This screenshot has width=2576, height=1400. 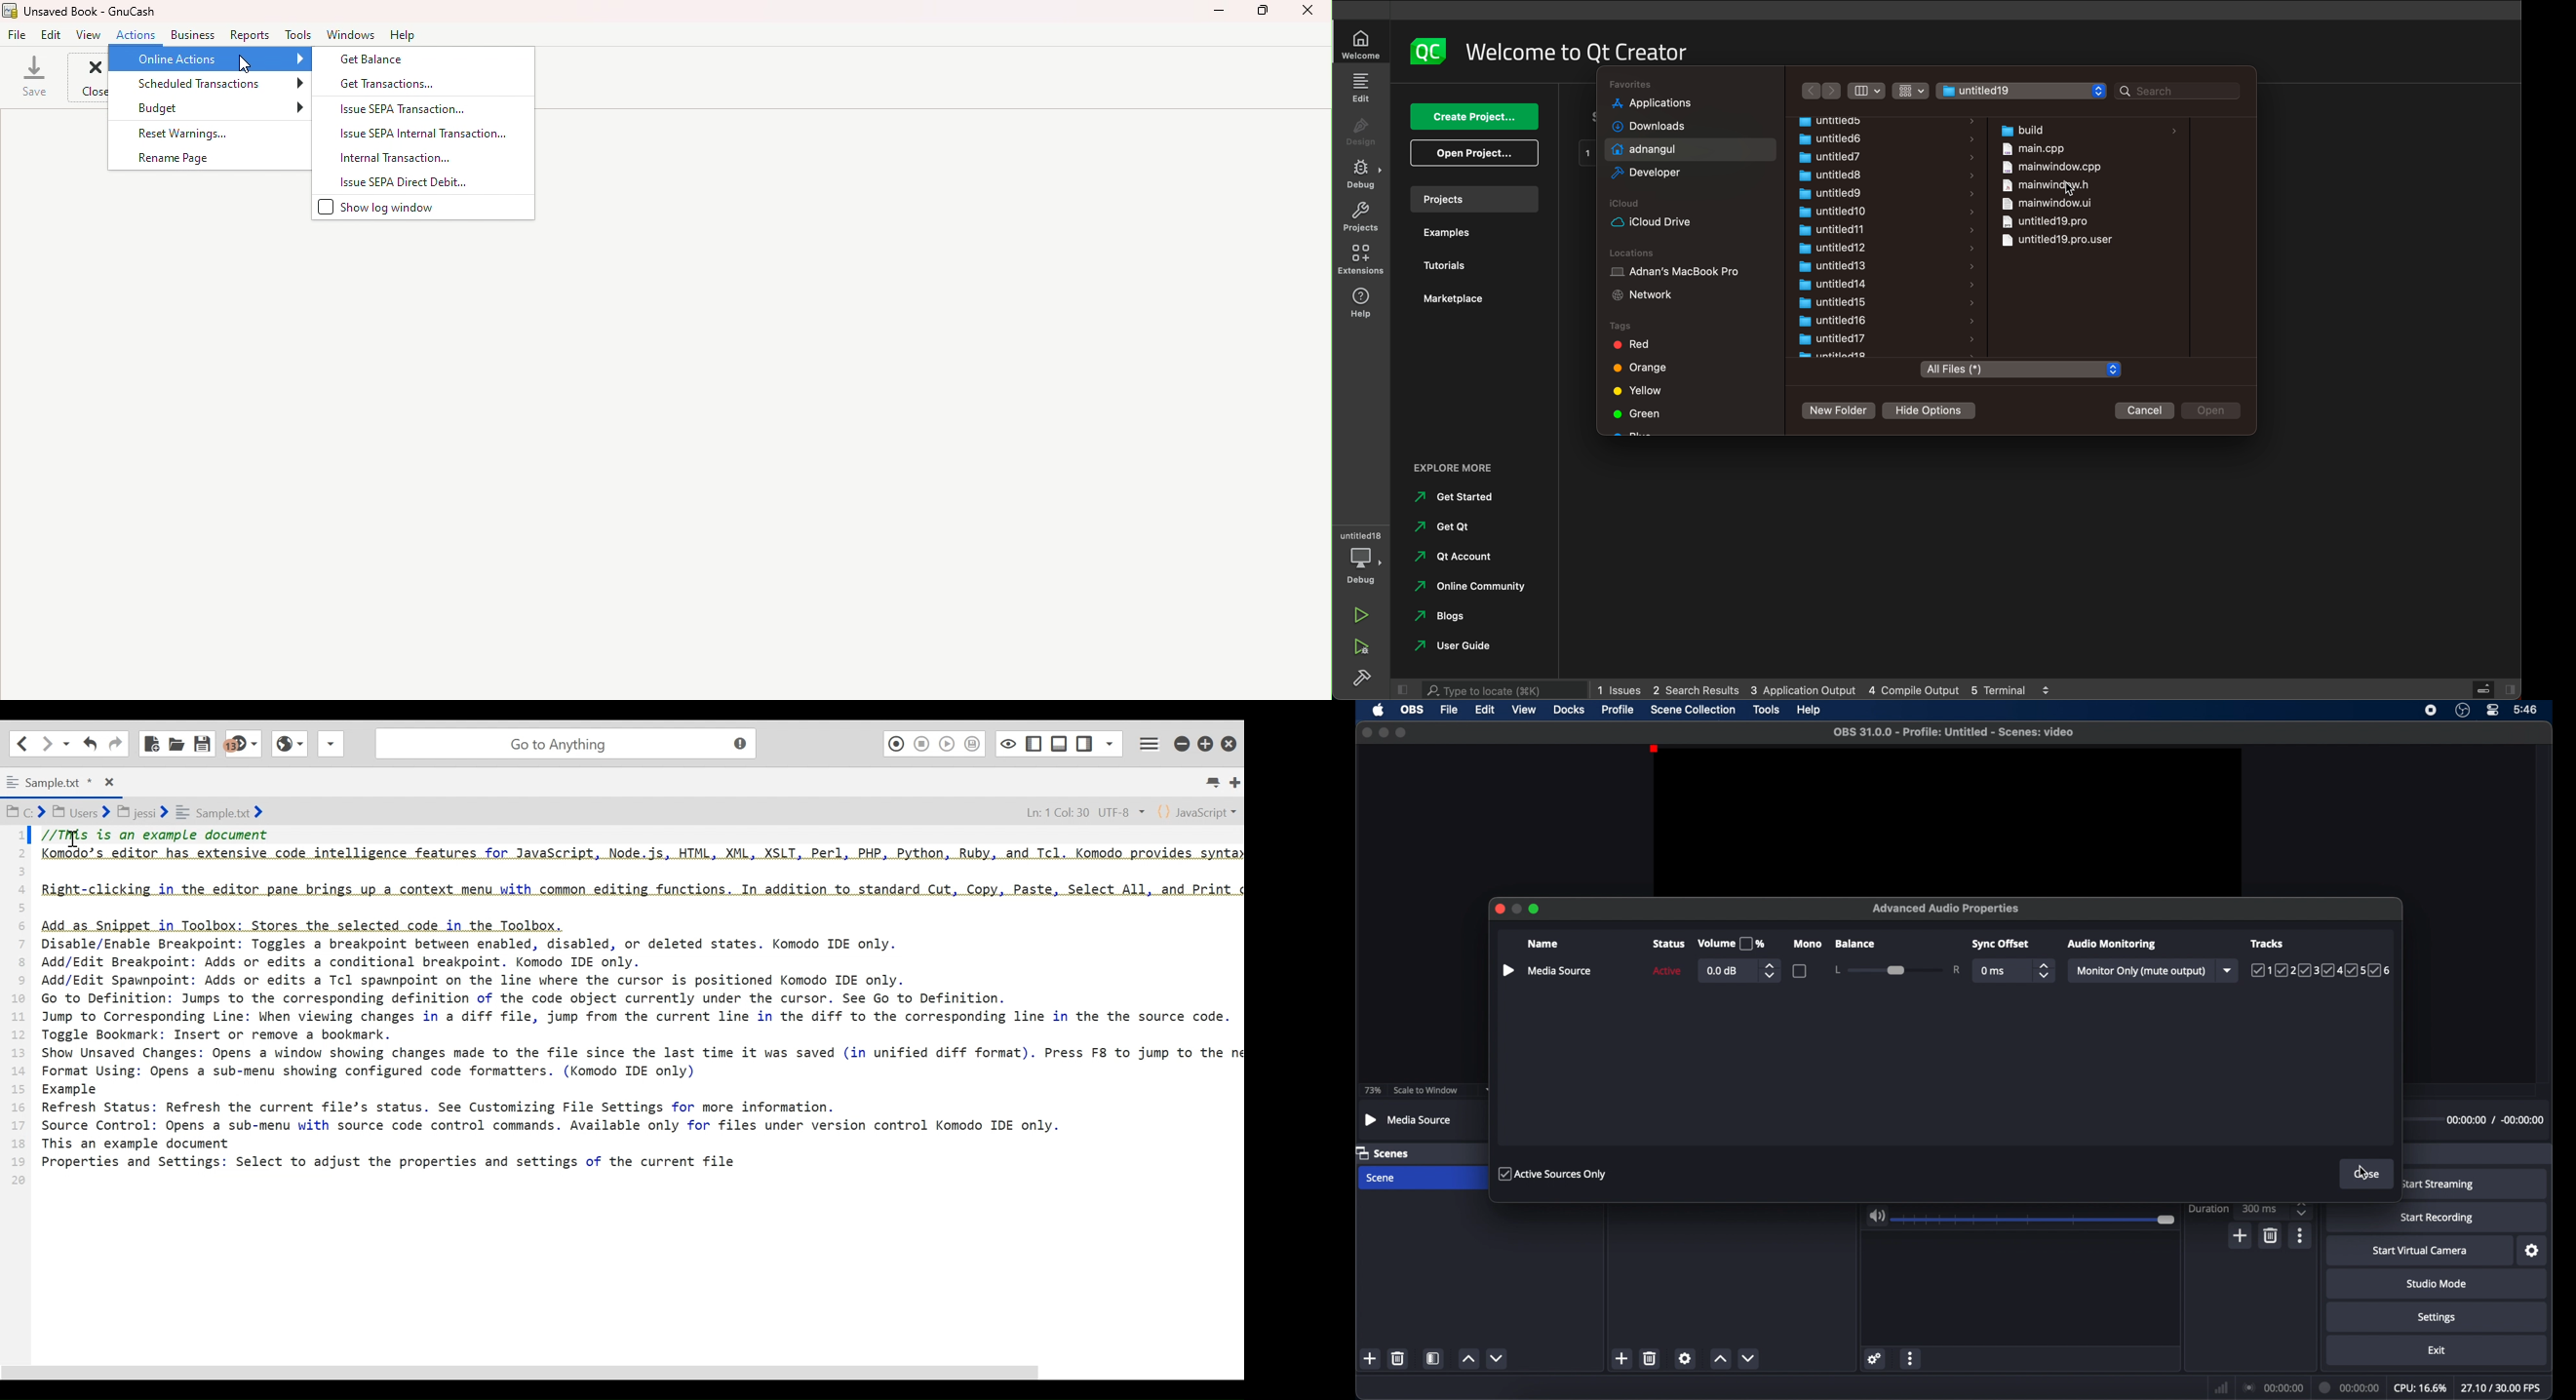 What do you see at coordinates (1686, 1358) in the screenshot?
I see `settings` at bounding box center [1686, 1358].